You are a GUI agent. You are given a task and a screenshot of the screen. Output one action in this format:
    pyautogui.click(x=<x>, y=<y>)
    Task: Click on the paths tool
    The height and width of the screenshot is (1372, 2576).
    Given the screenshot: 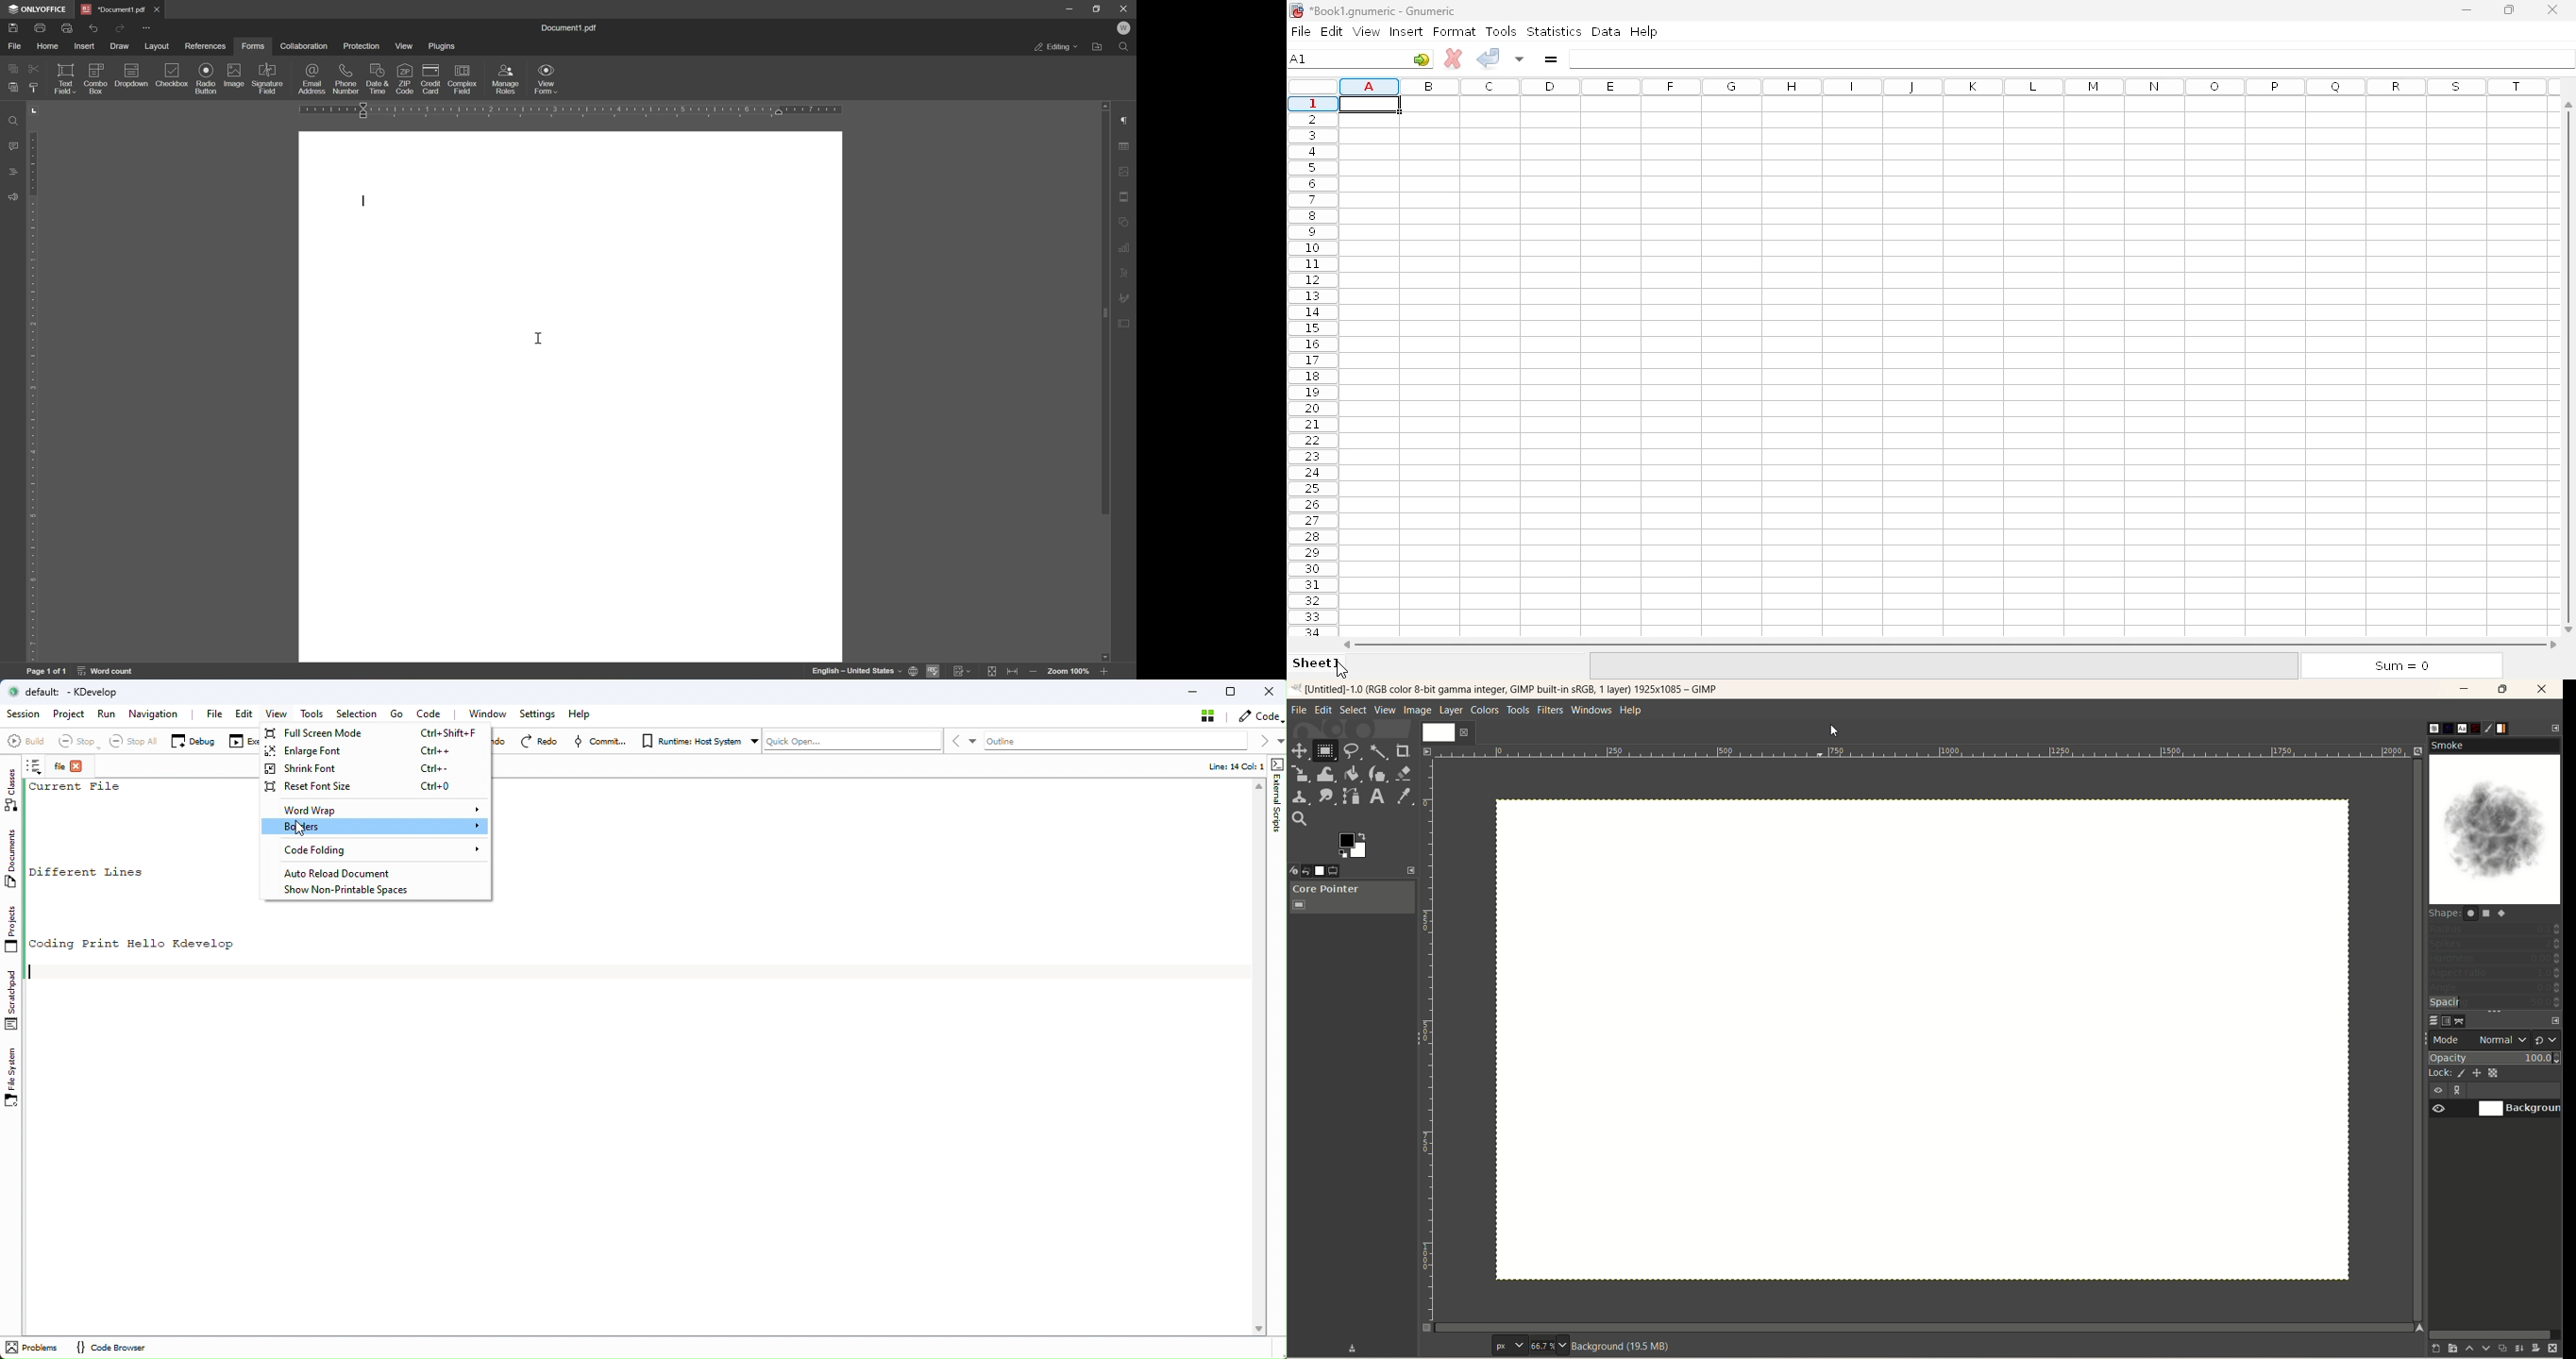 What is the action you would take?
    pyautogui.click(x=1350, y=796)
    